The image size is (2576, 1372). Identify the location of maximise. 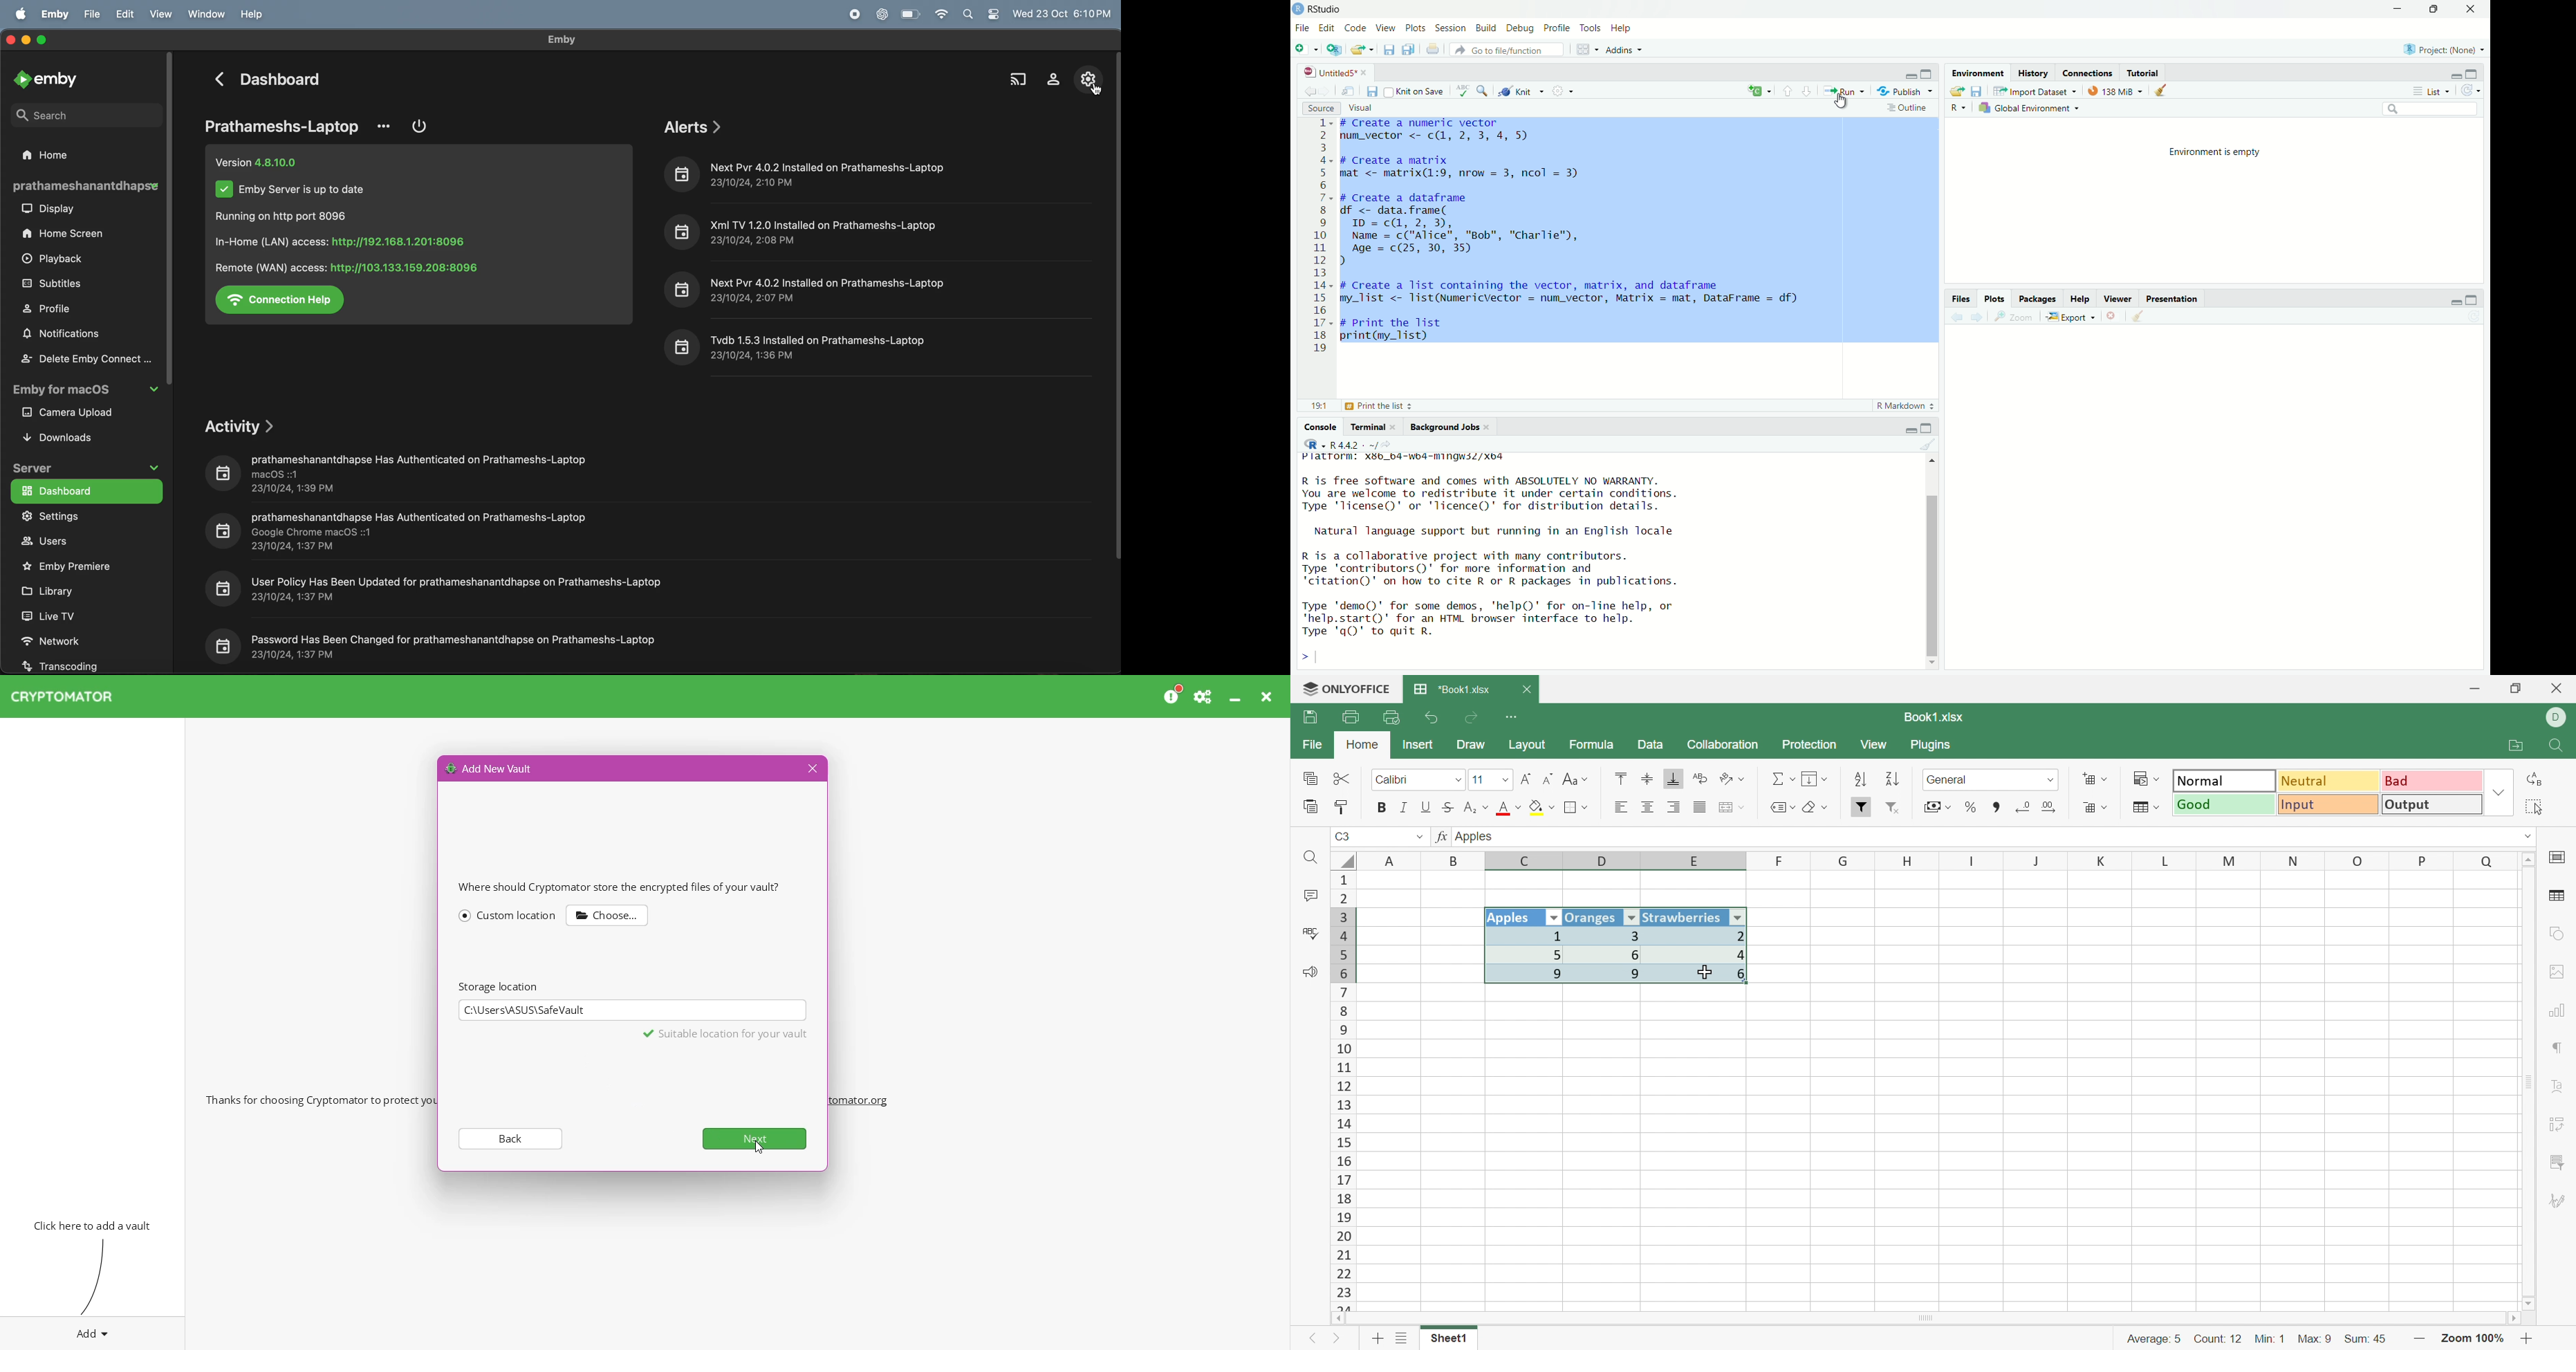
(2477, 73).